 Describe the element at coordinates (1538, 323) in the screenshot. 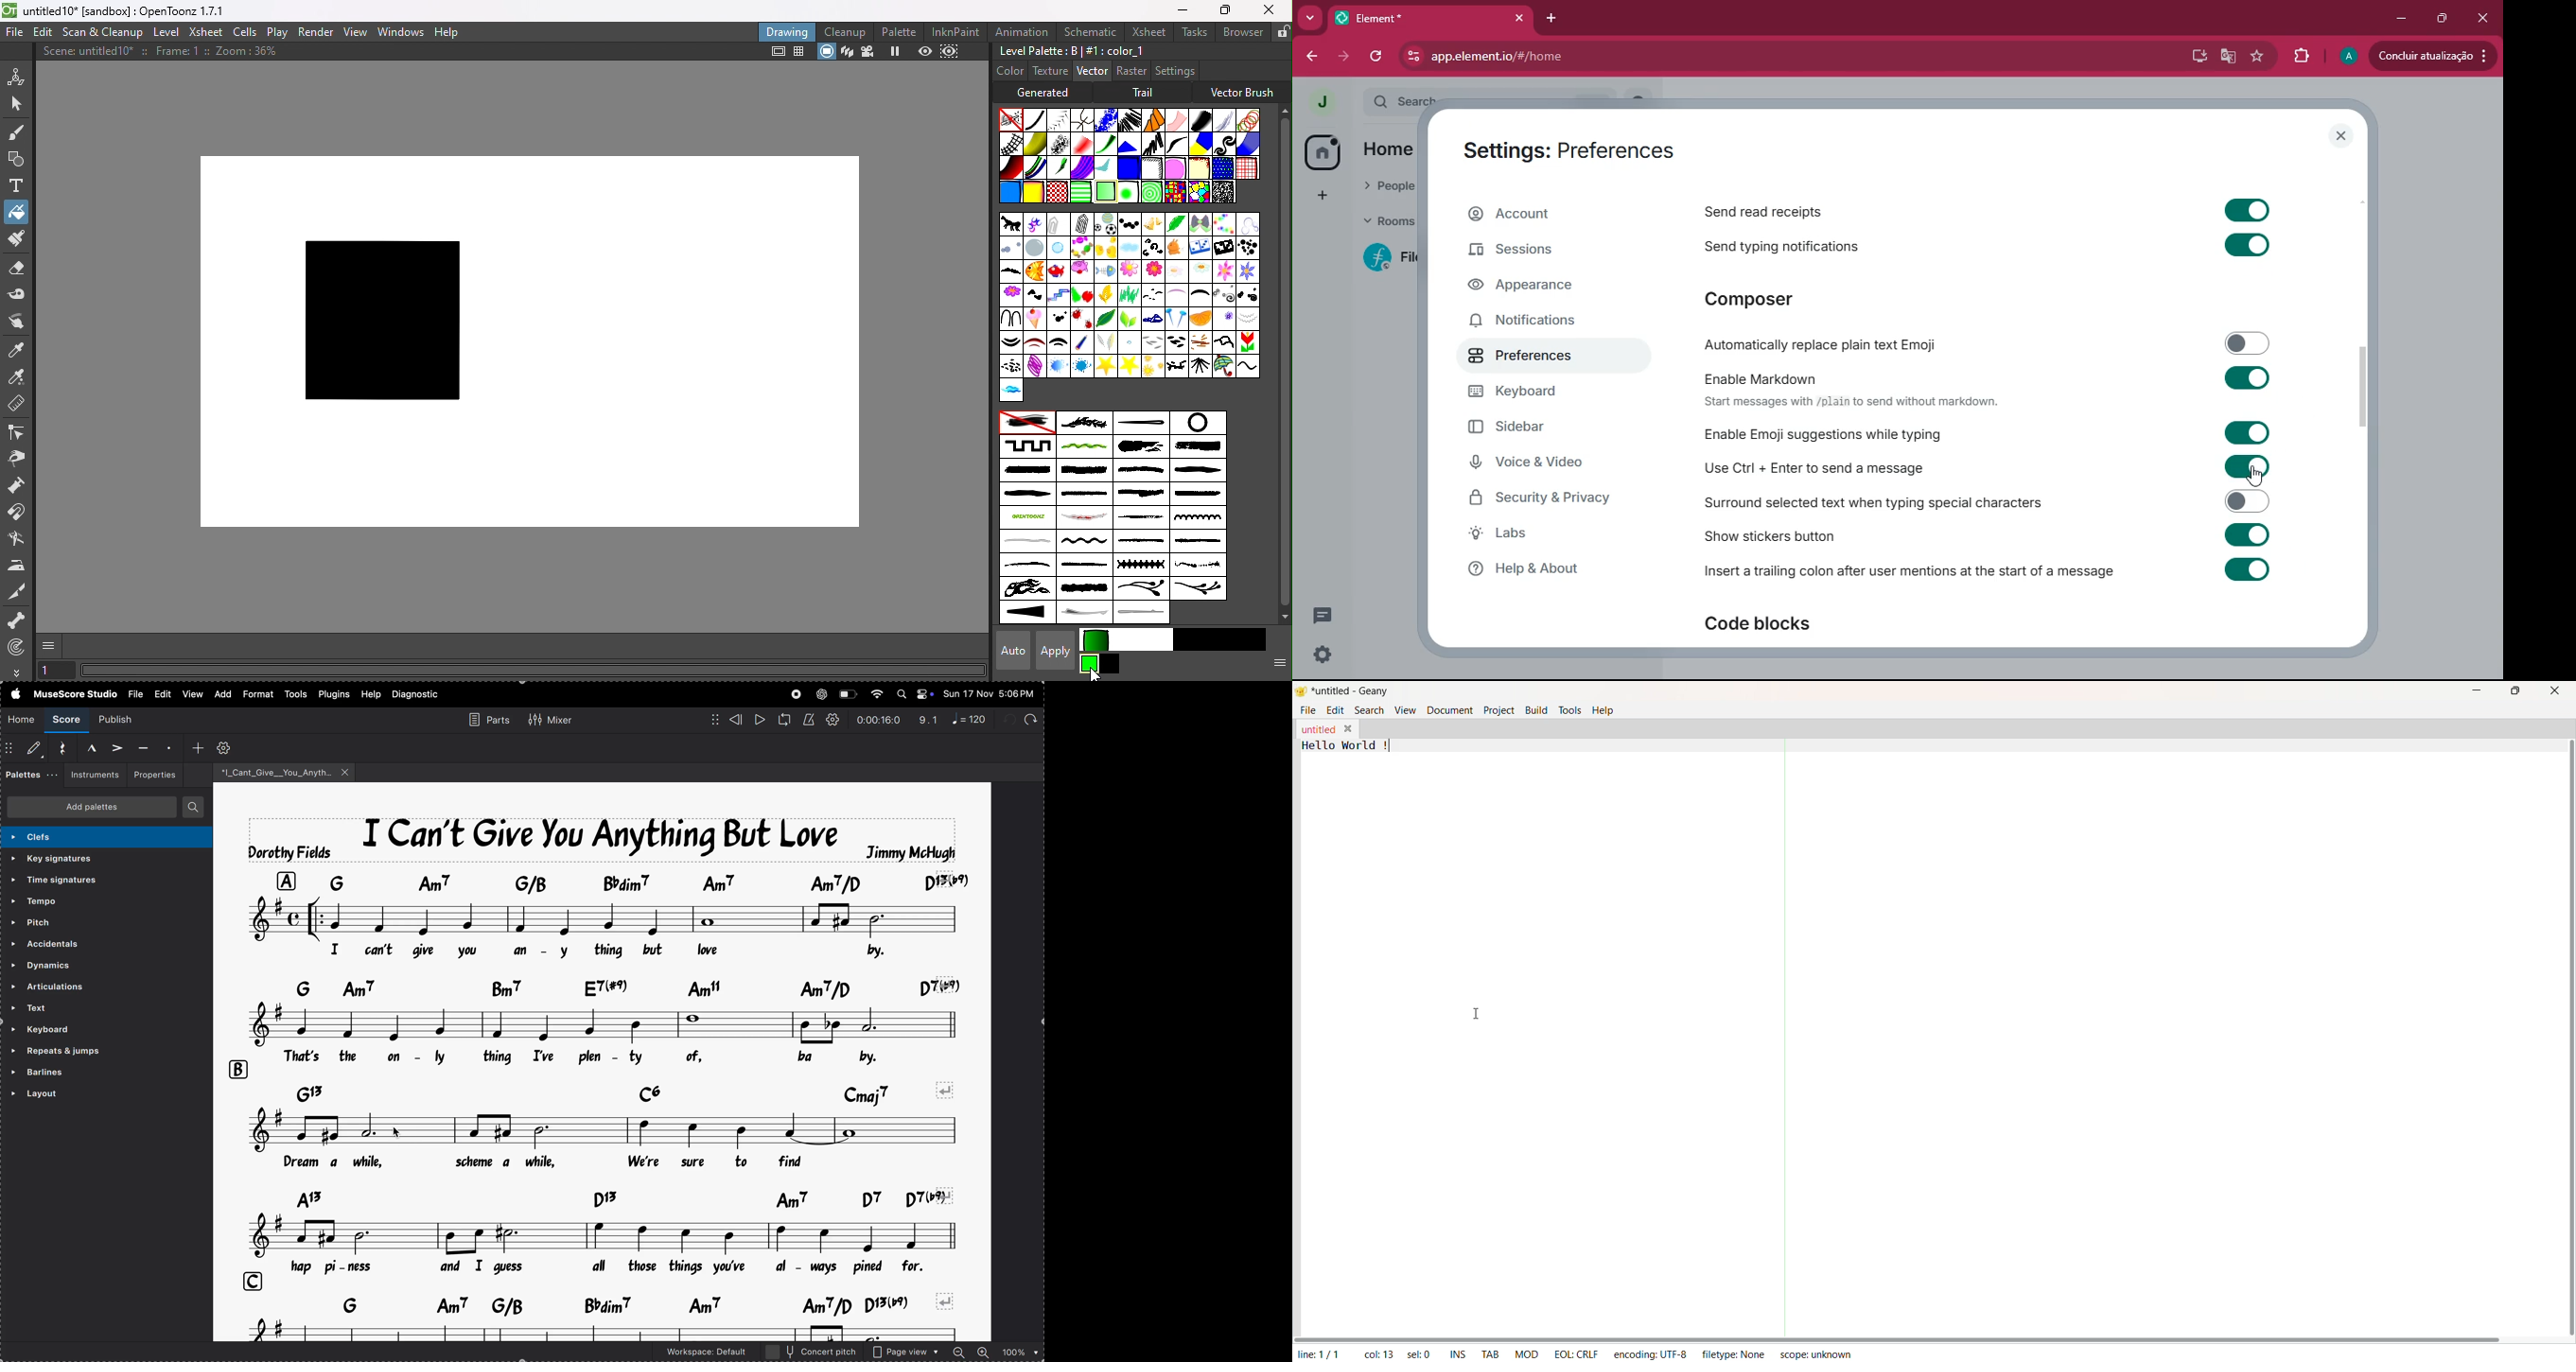

I see `notifications` at that location.